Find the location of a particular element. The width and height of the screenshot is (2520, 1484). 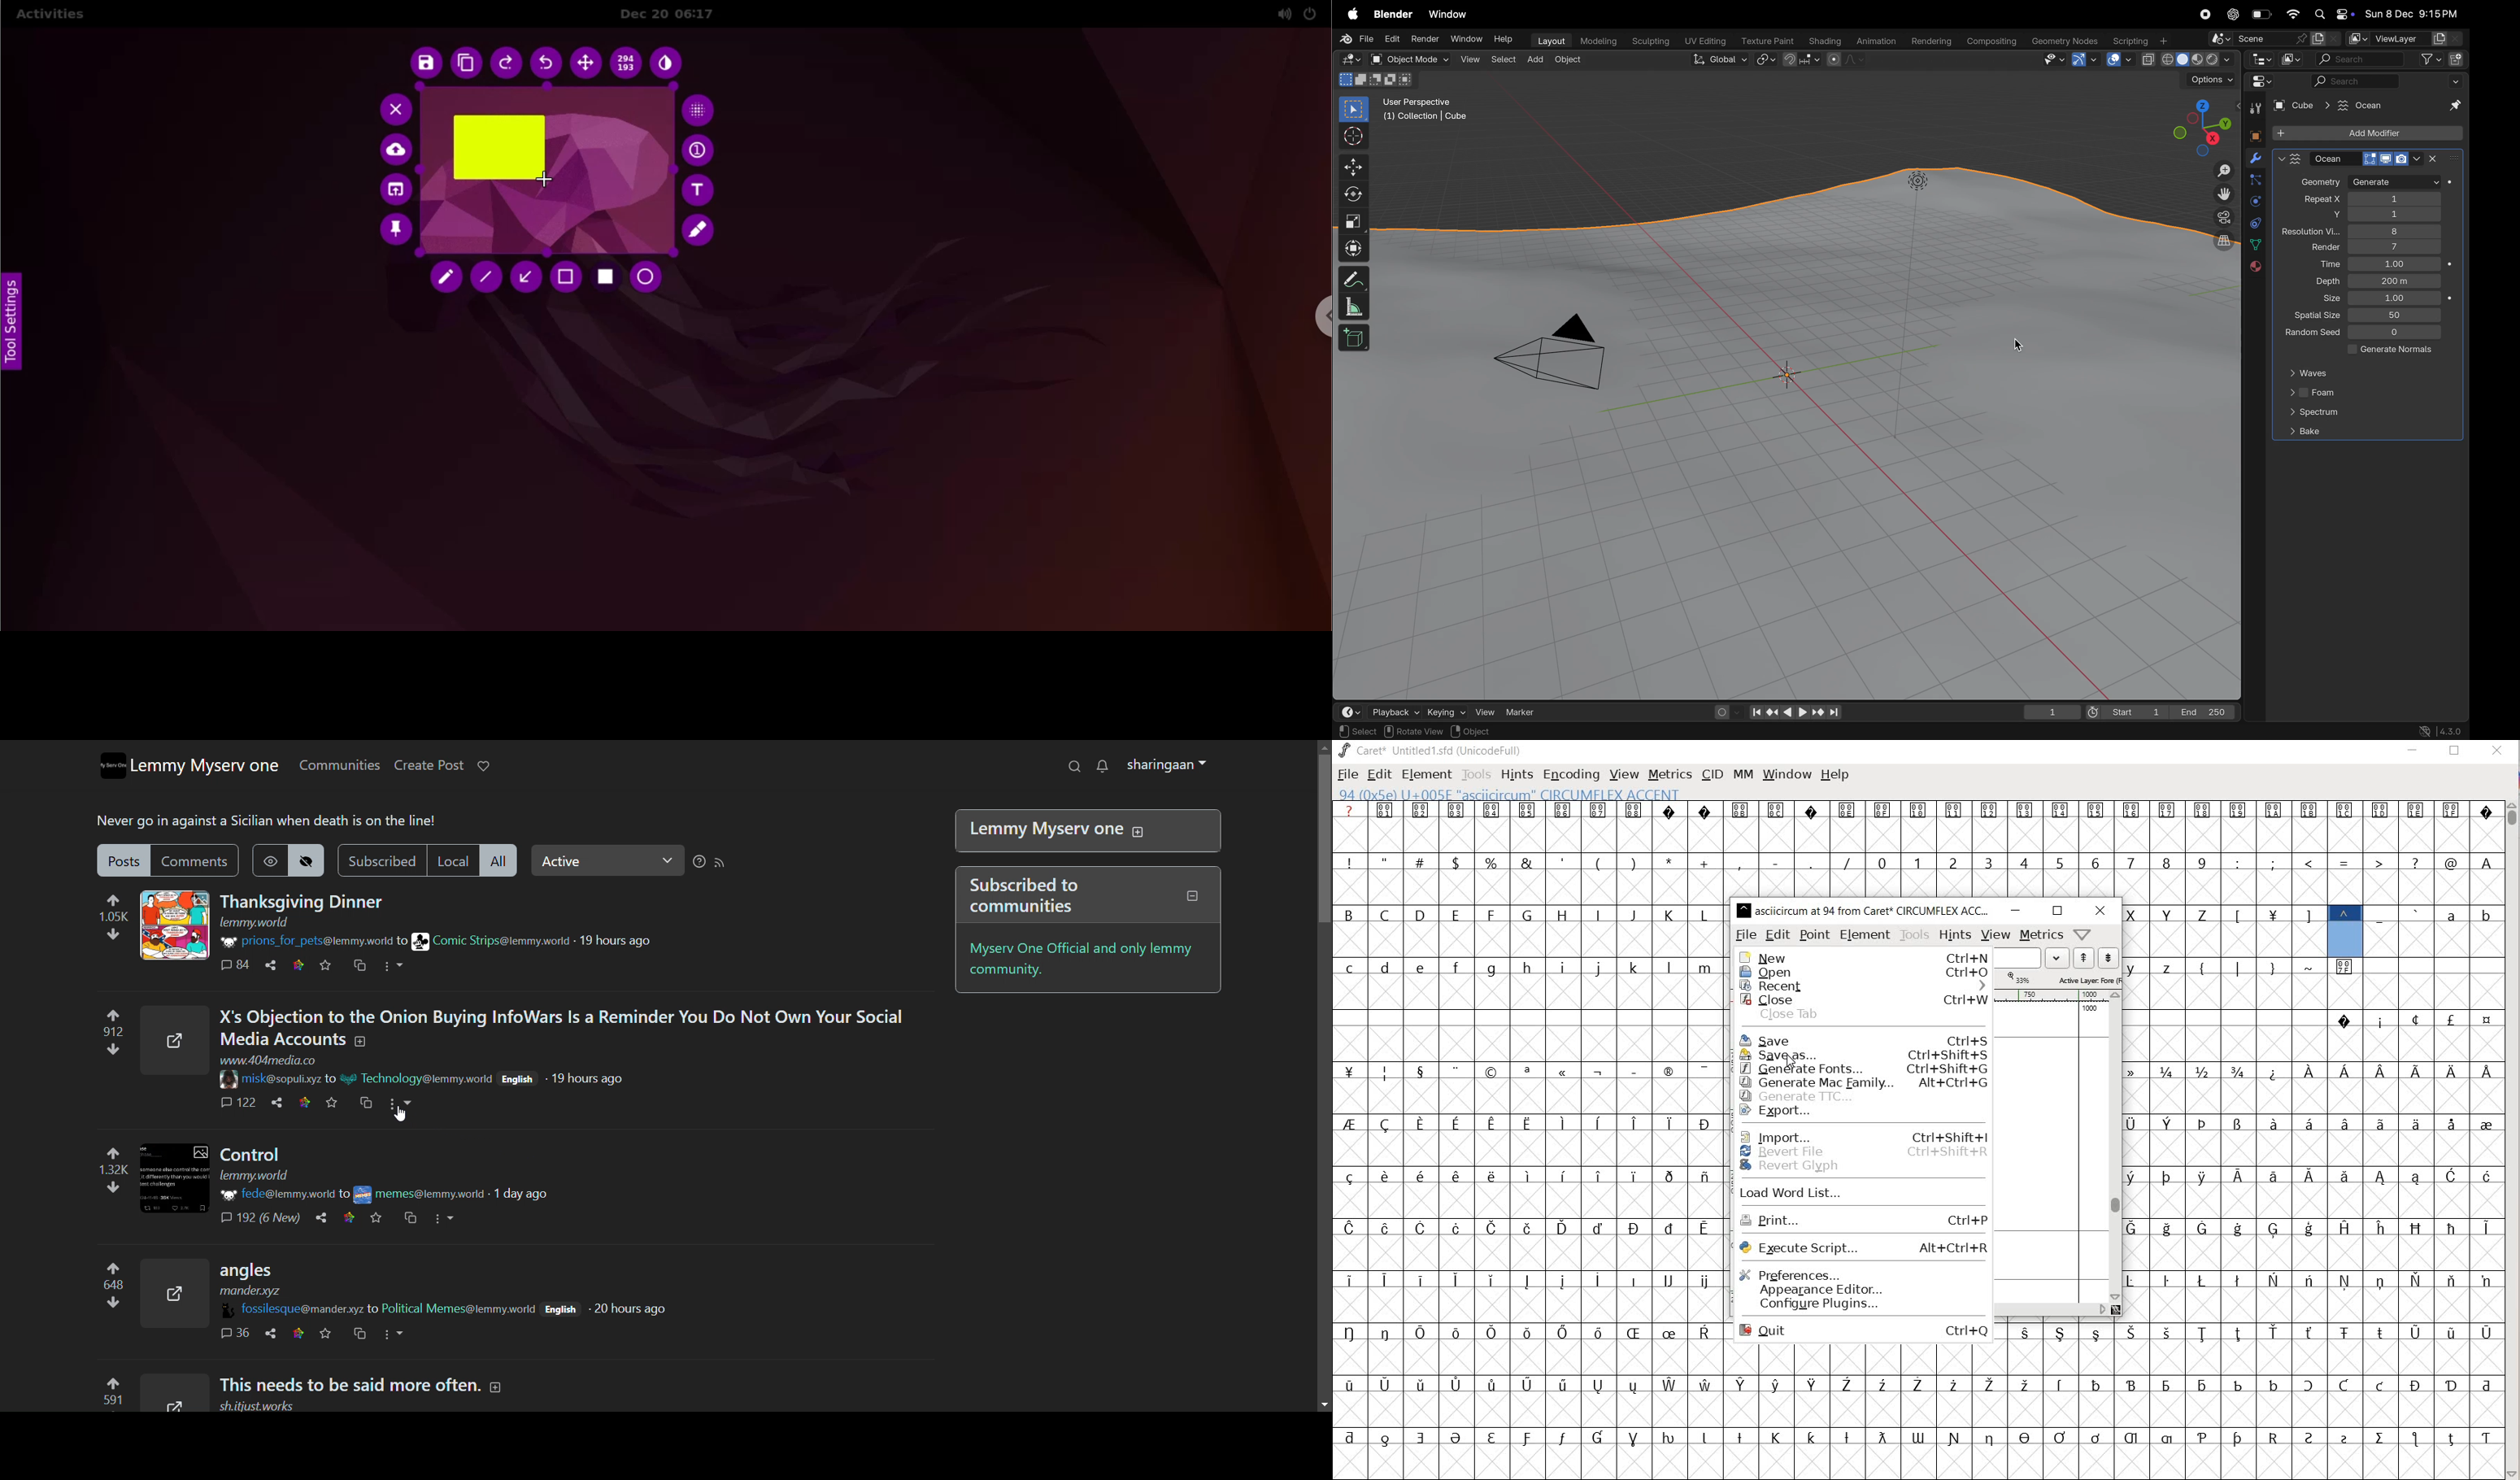

Preferences is located at coordinates (1861, 1273).